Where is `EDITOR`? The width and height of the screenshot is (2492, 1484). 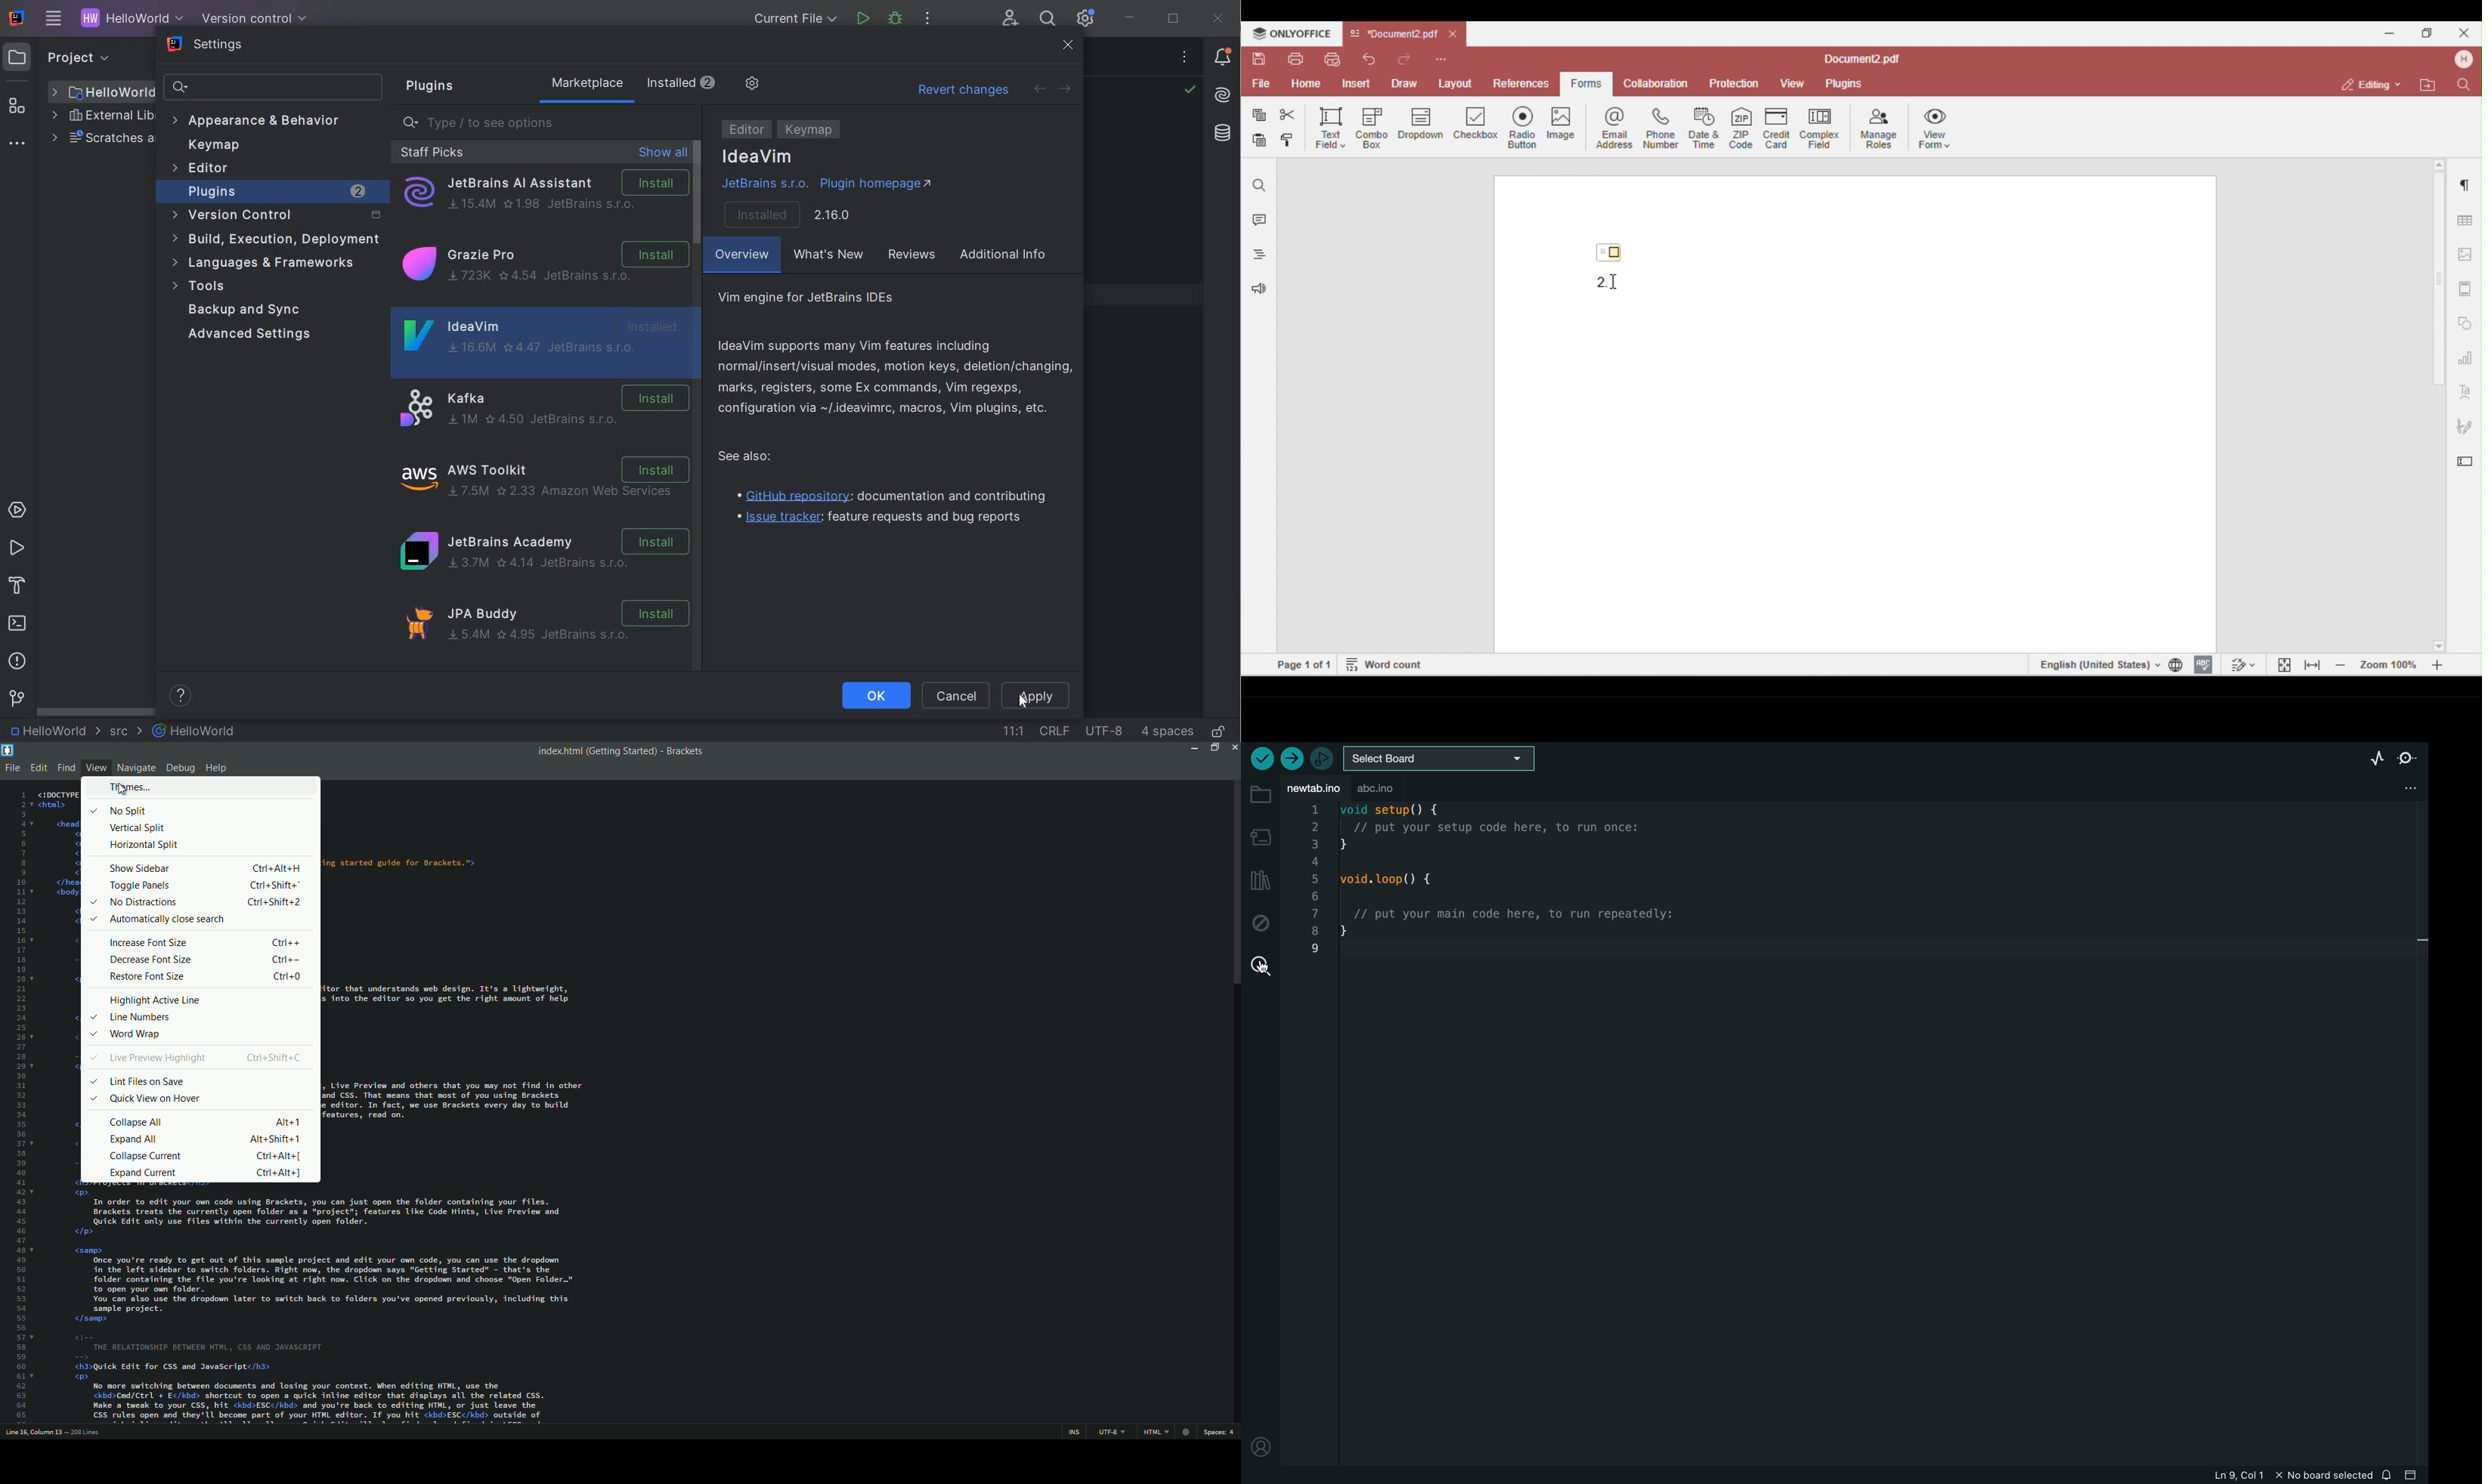
EDITOR is located at coordinates (747, 131).